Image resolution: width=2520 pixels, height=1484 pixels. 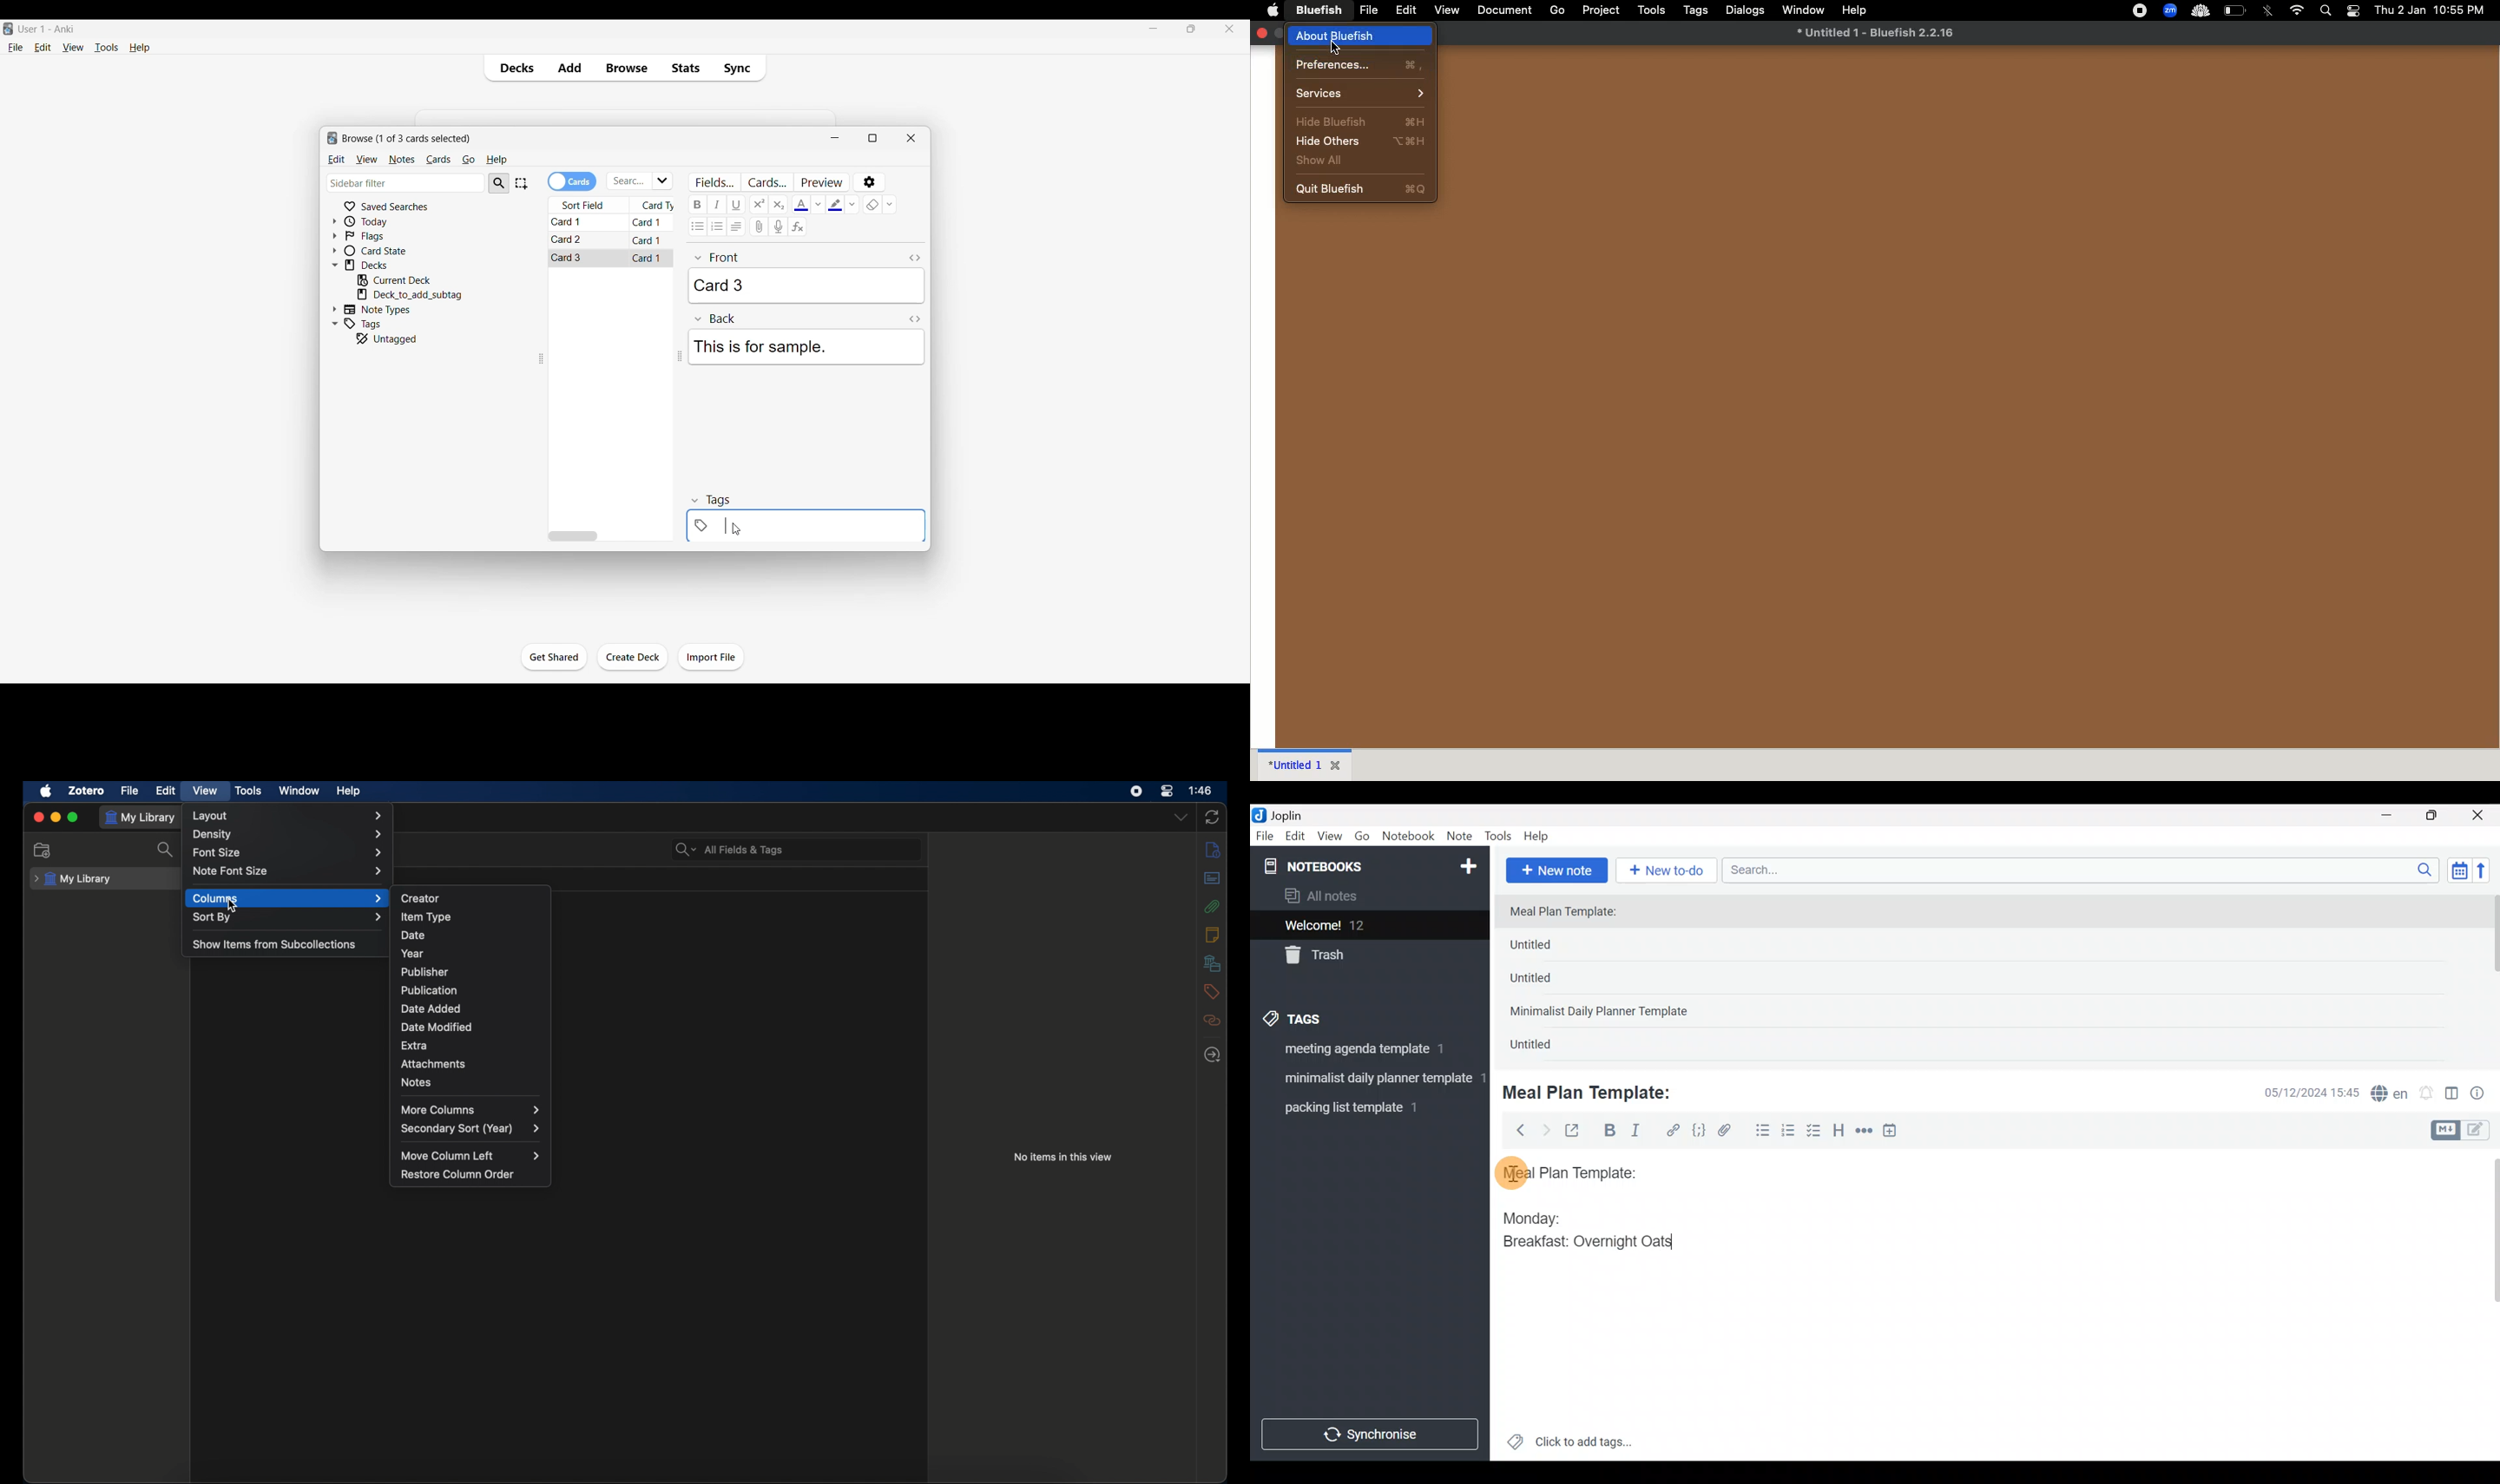 I want to click on publisher, so click(x=425, y=972).